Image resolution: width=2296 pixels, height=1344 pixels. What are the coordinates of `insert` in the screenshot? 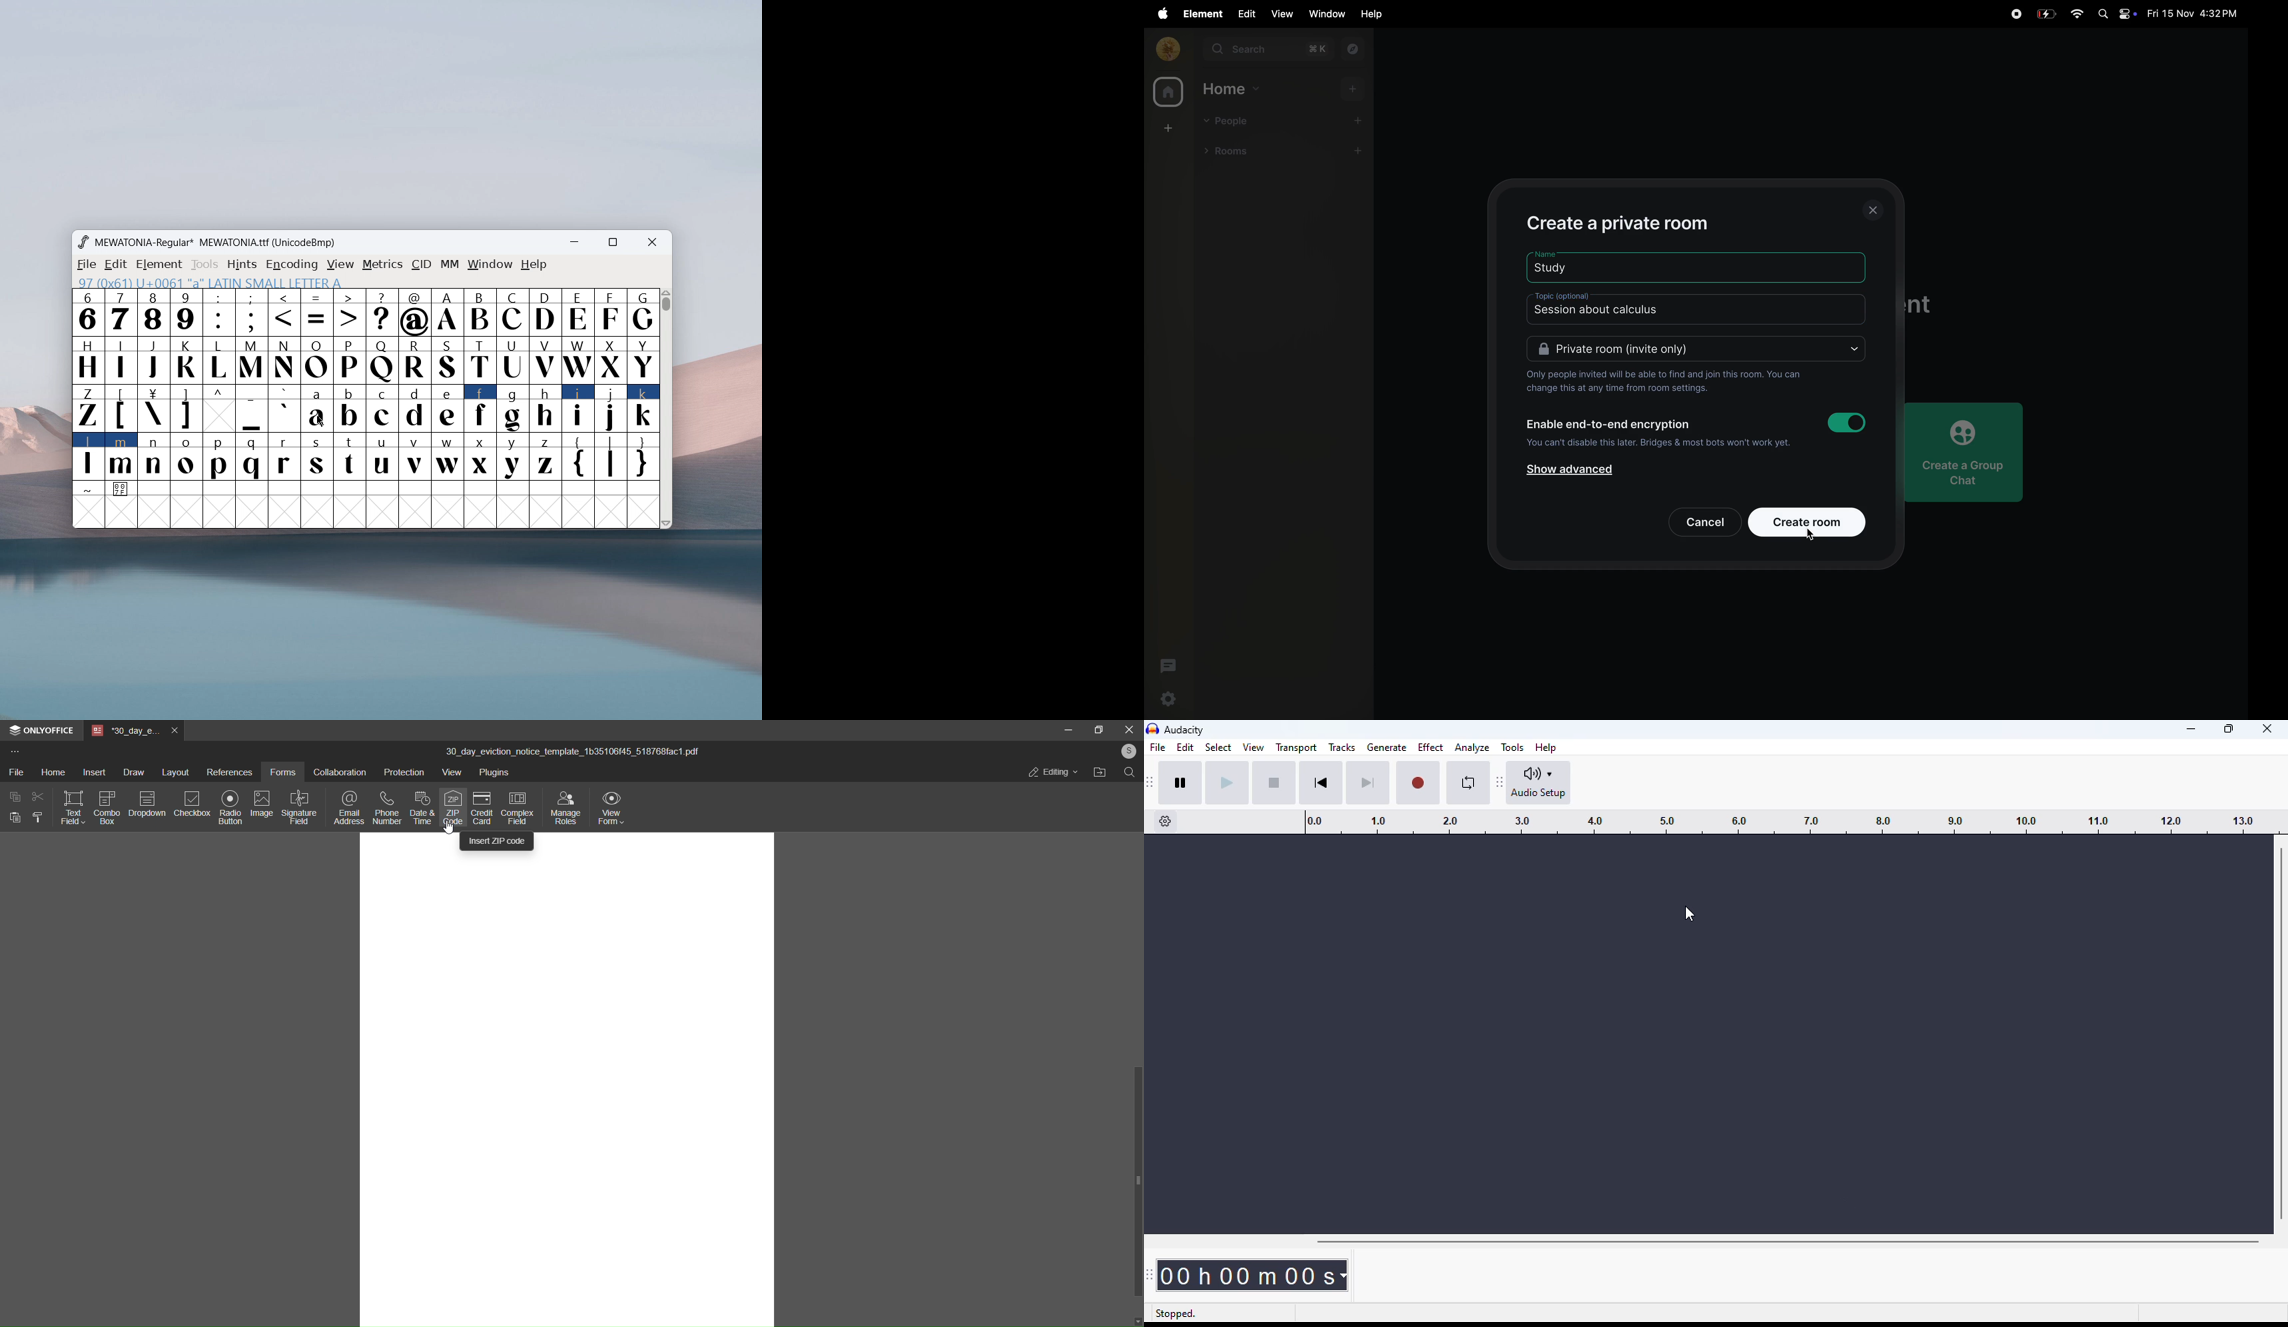 It's located at (92, 773).